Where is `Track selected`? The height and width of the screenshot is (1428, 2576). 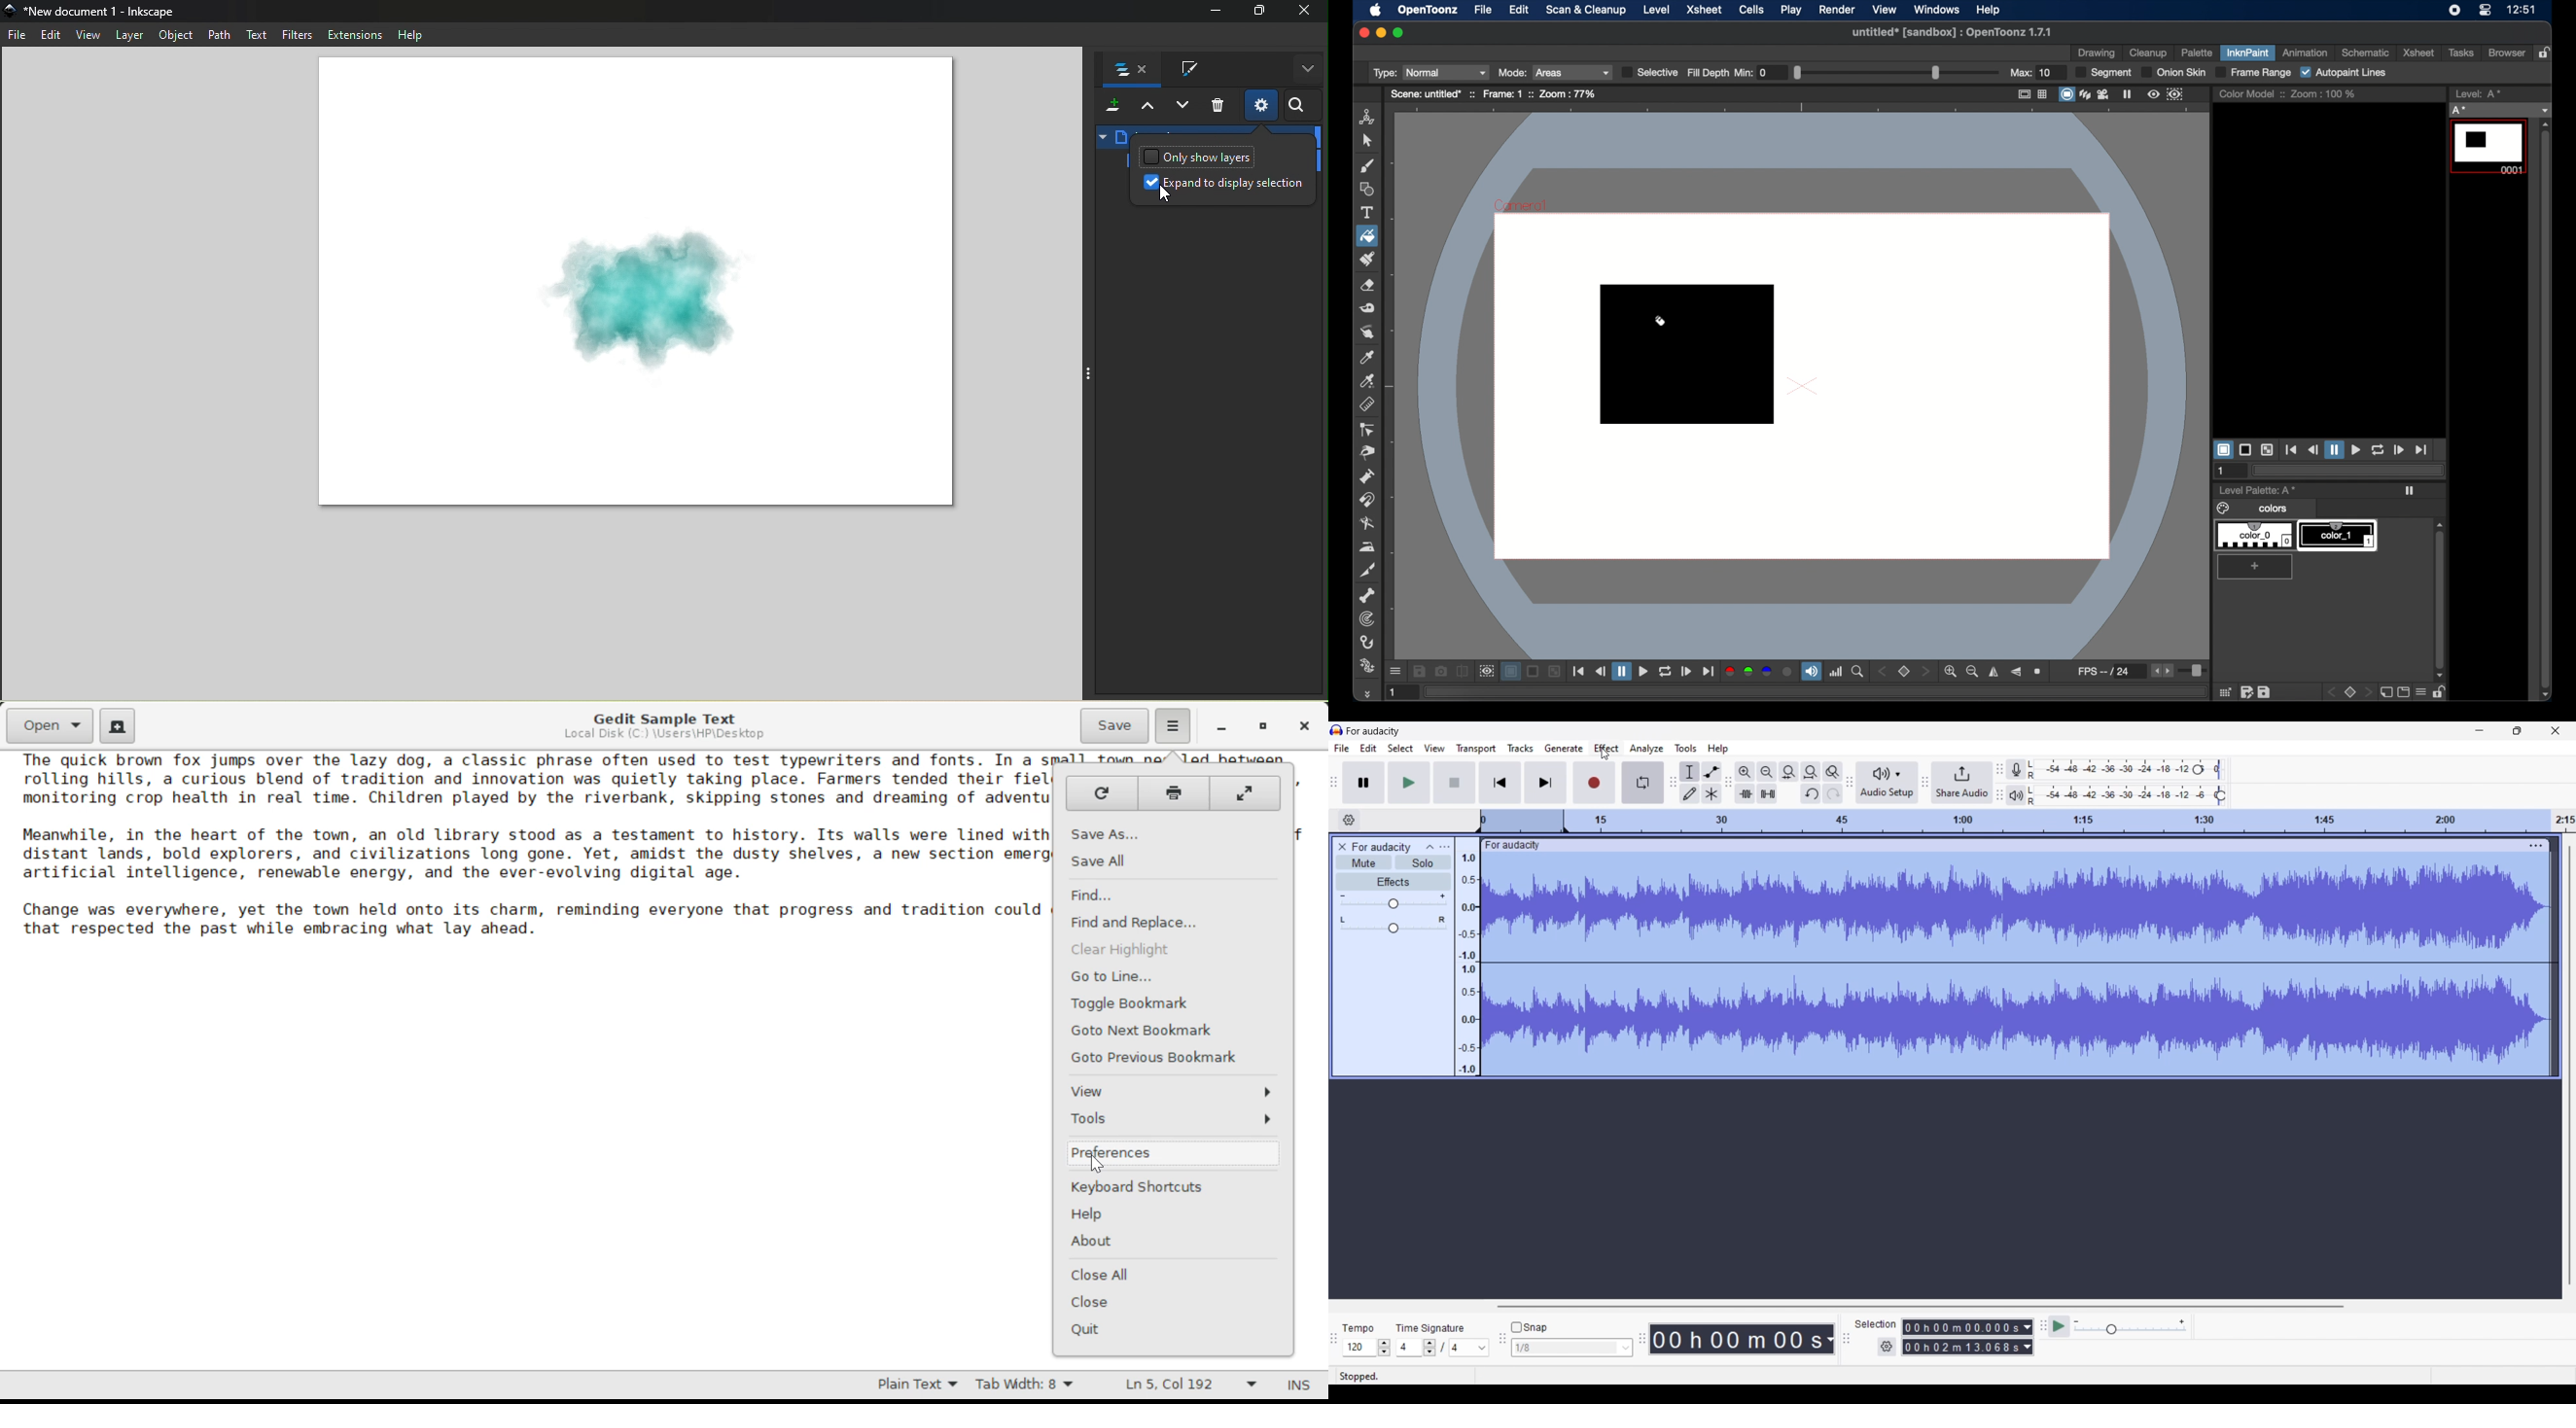
Track selected is located at coordinates (2021, 966).